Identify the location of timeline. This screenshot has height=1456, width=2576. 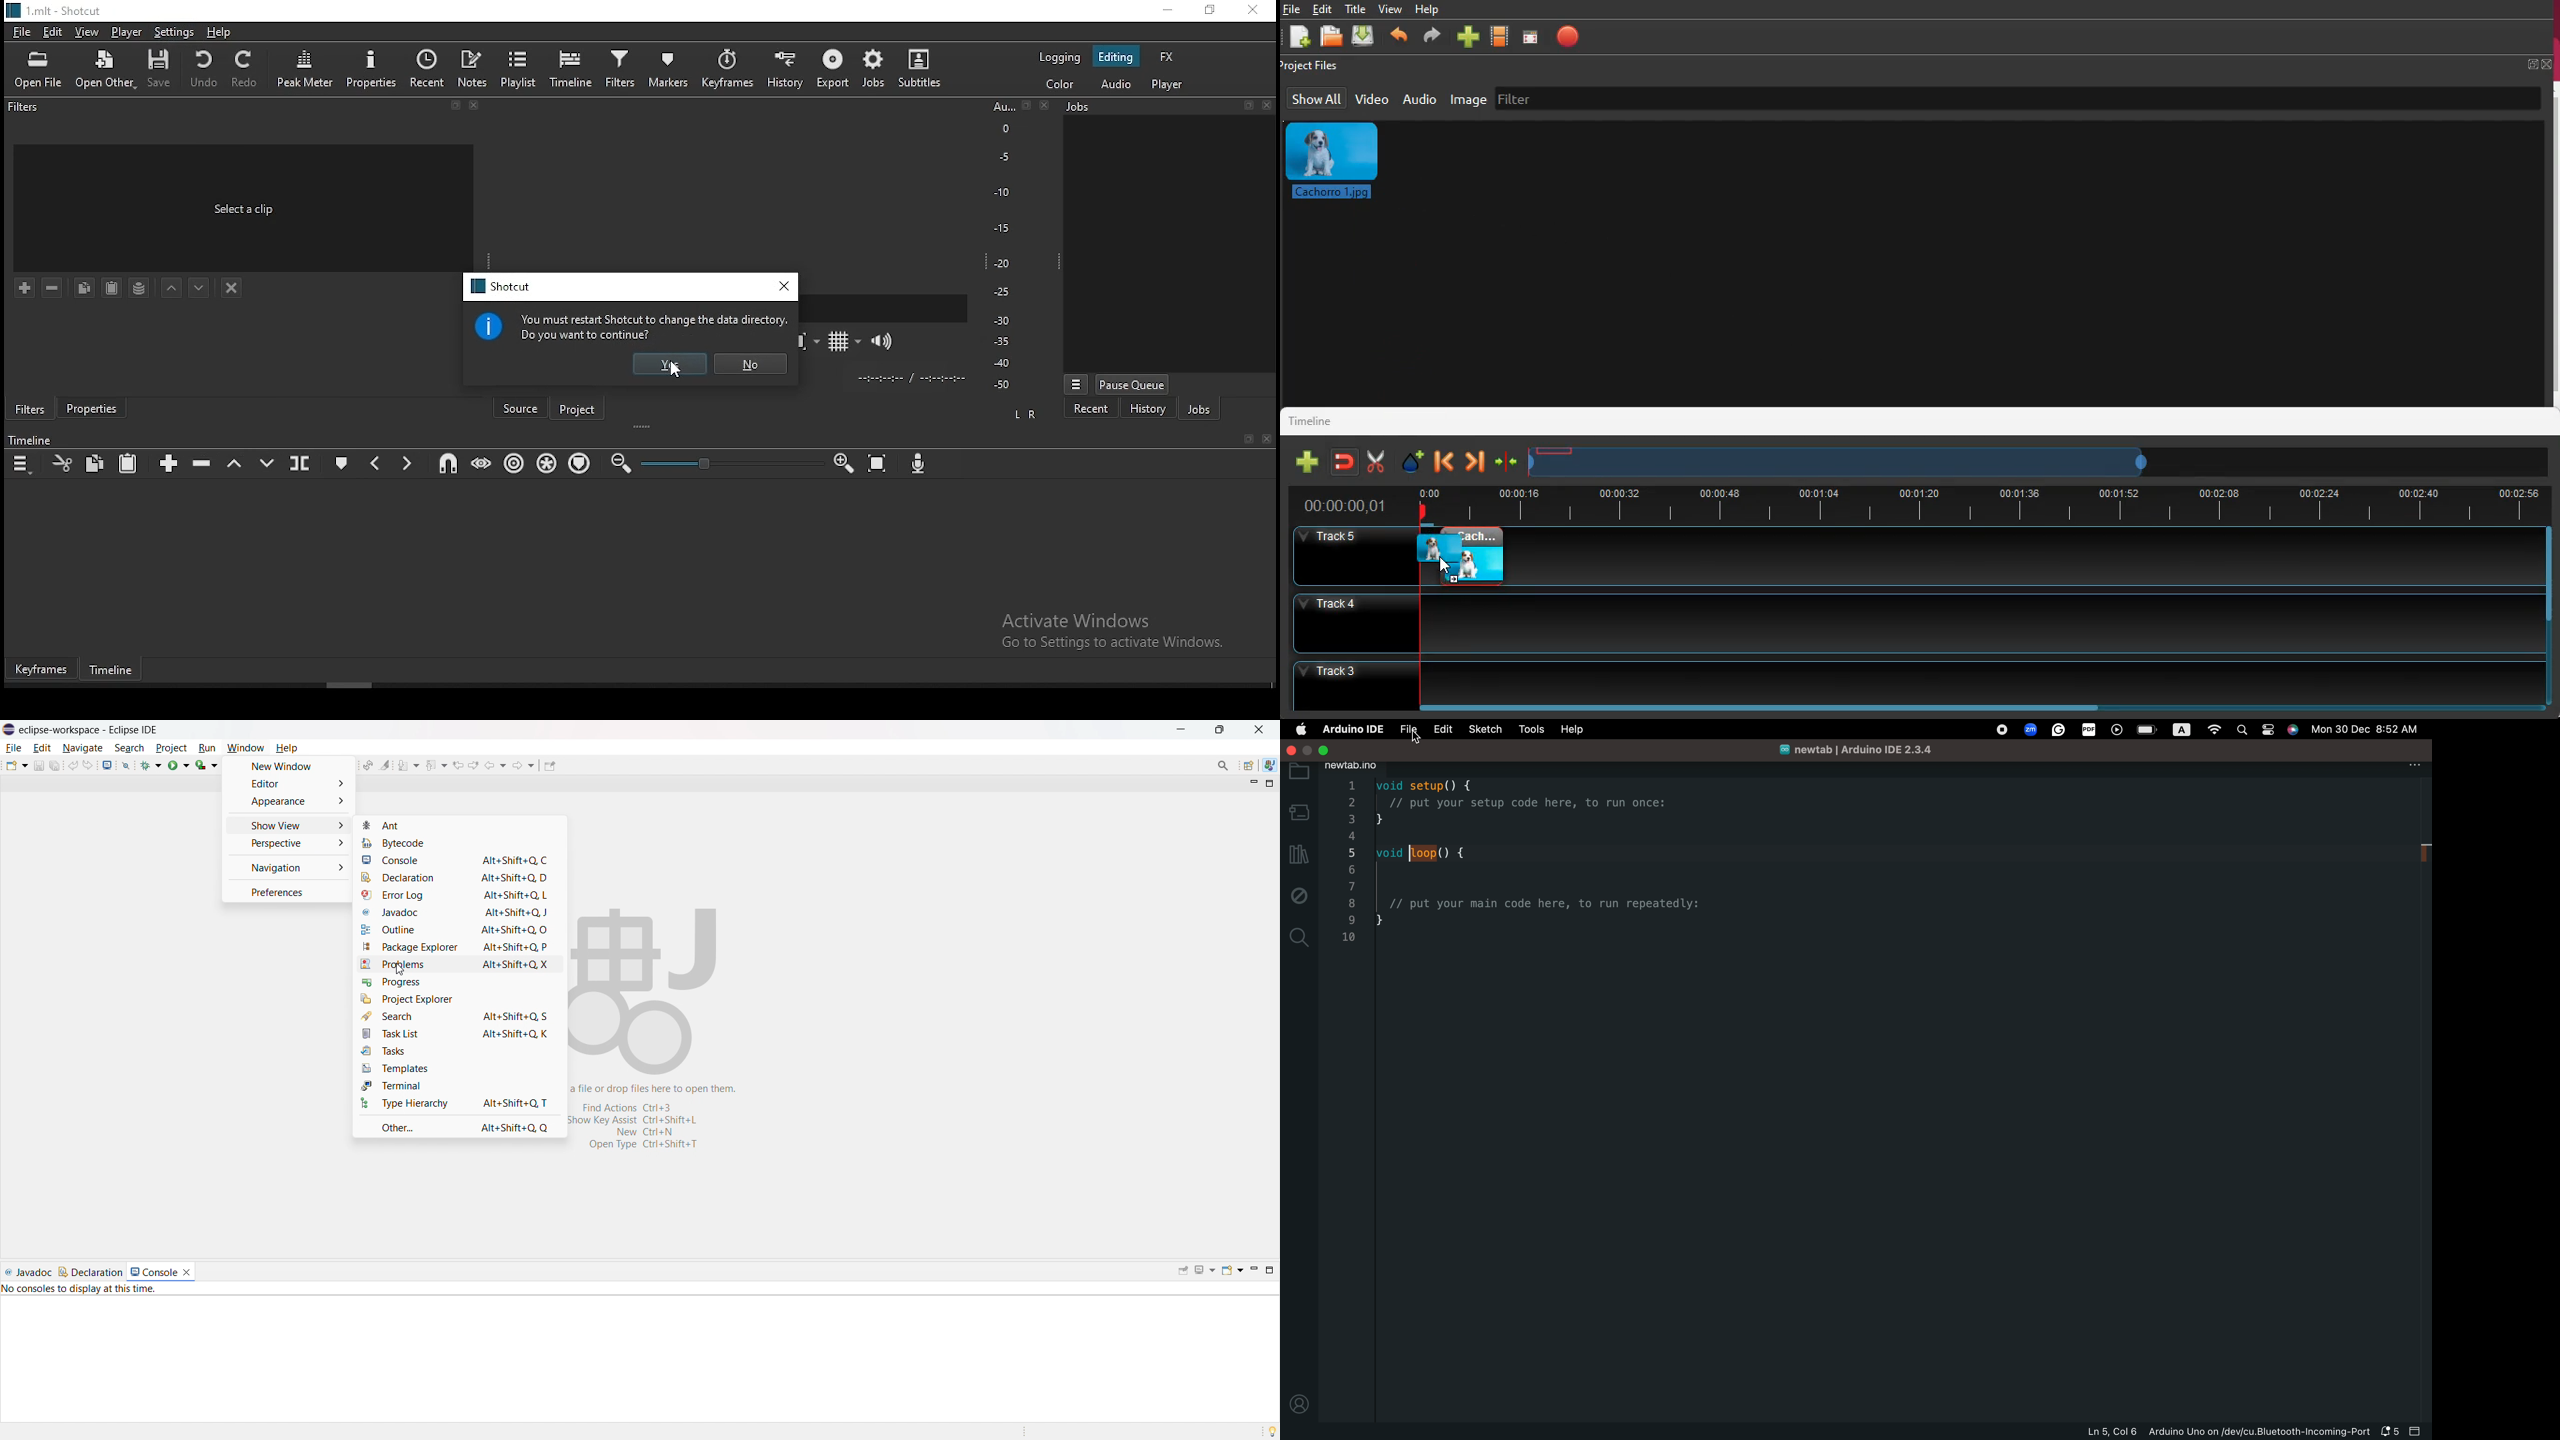
(116, 672).